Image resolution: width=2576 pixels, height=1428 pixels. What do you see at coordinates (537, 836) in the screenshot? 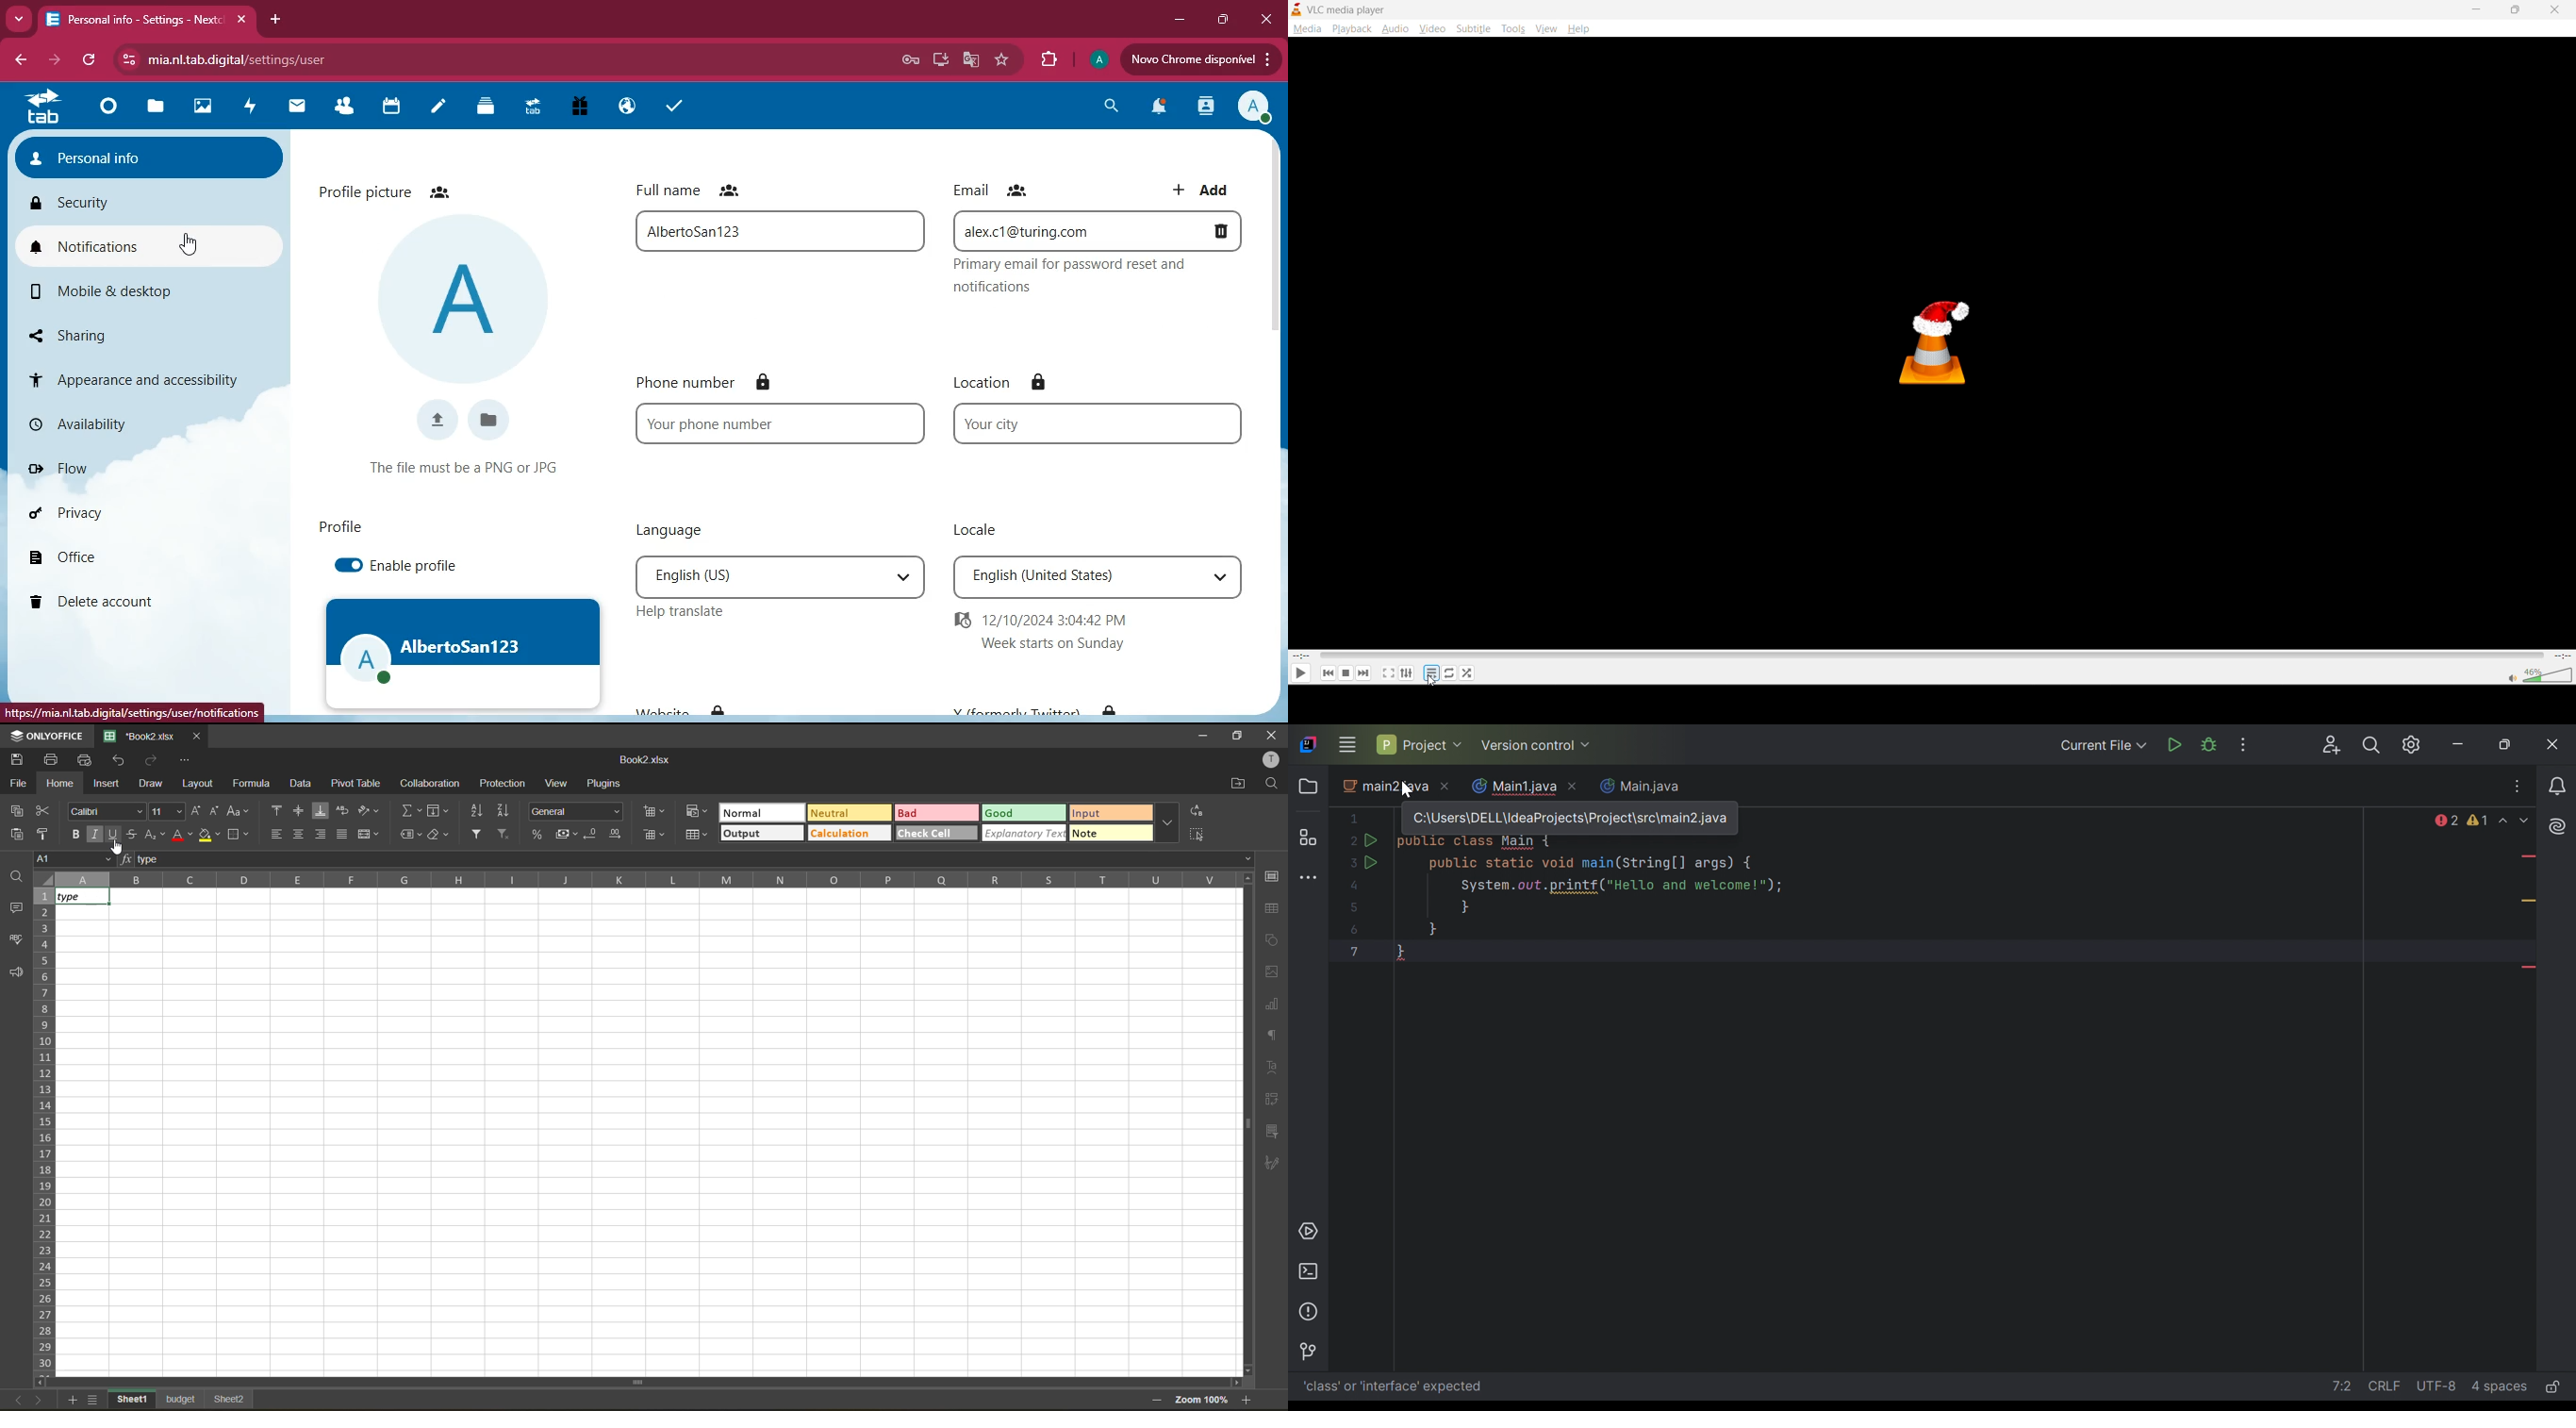
I see `percent` at bounding box center [537, 836].